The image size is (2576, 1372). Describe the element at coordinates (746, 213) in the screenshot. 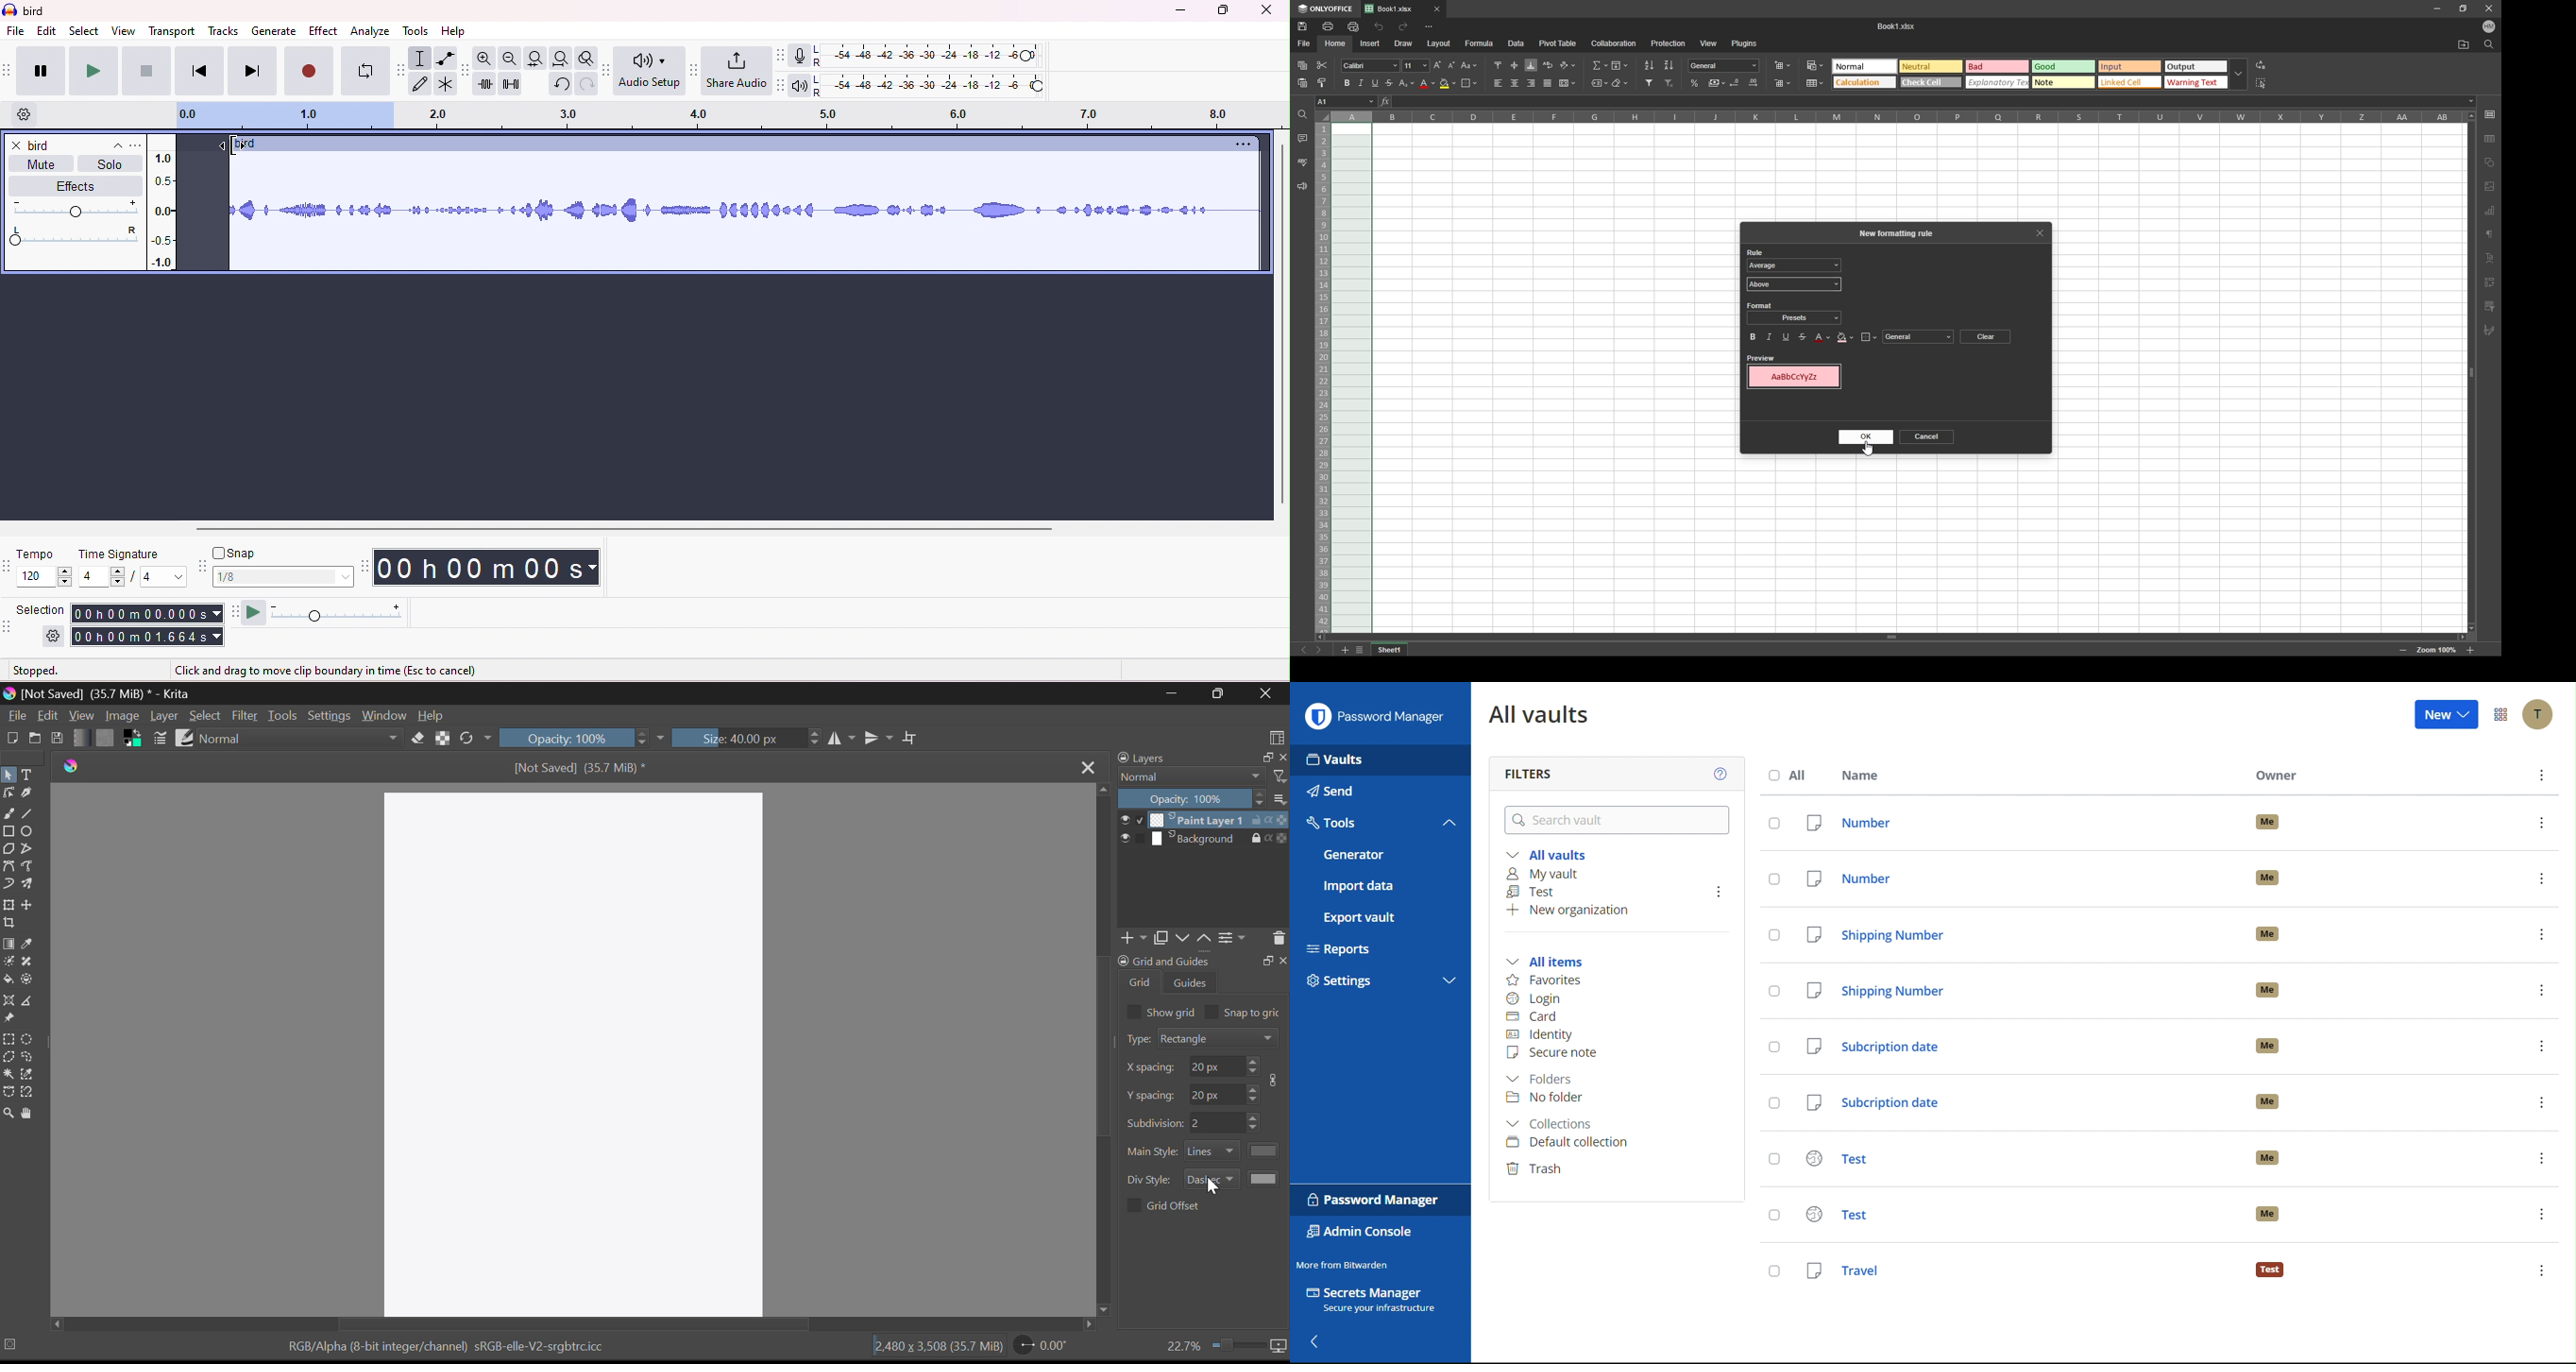

I see `waveform` at that location.